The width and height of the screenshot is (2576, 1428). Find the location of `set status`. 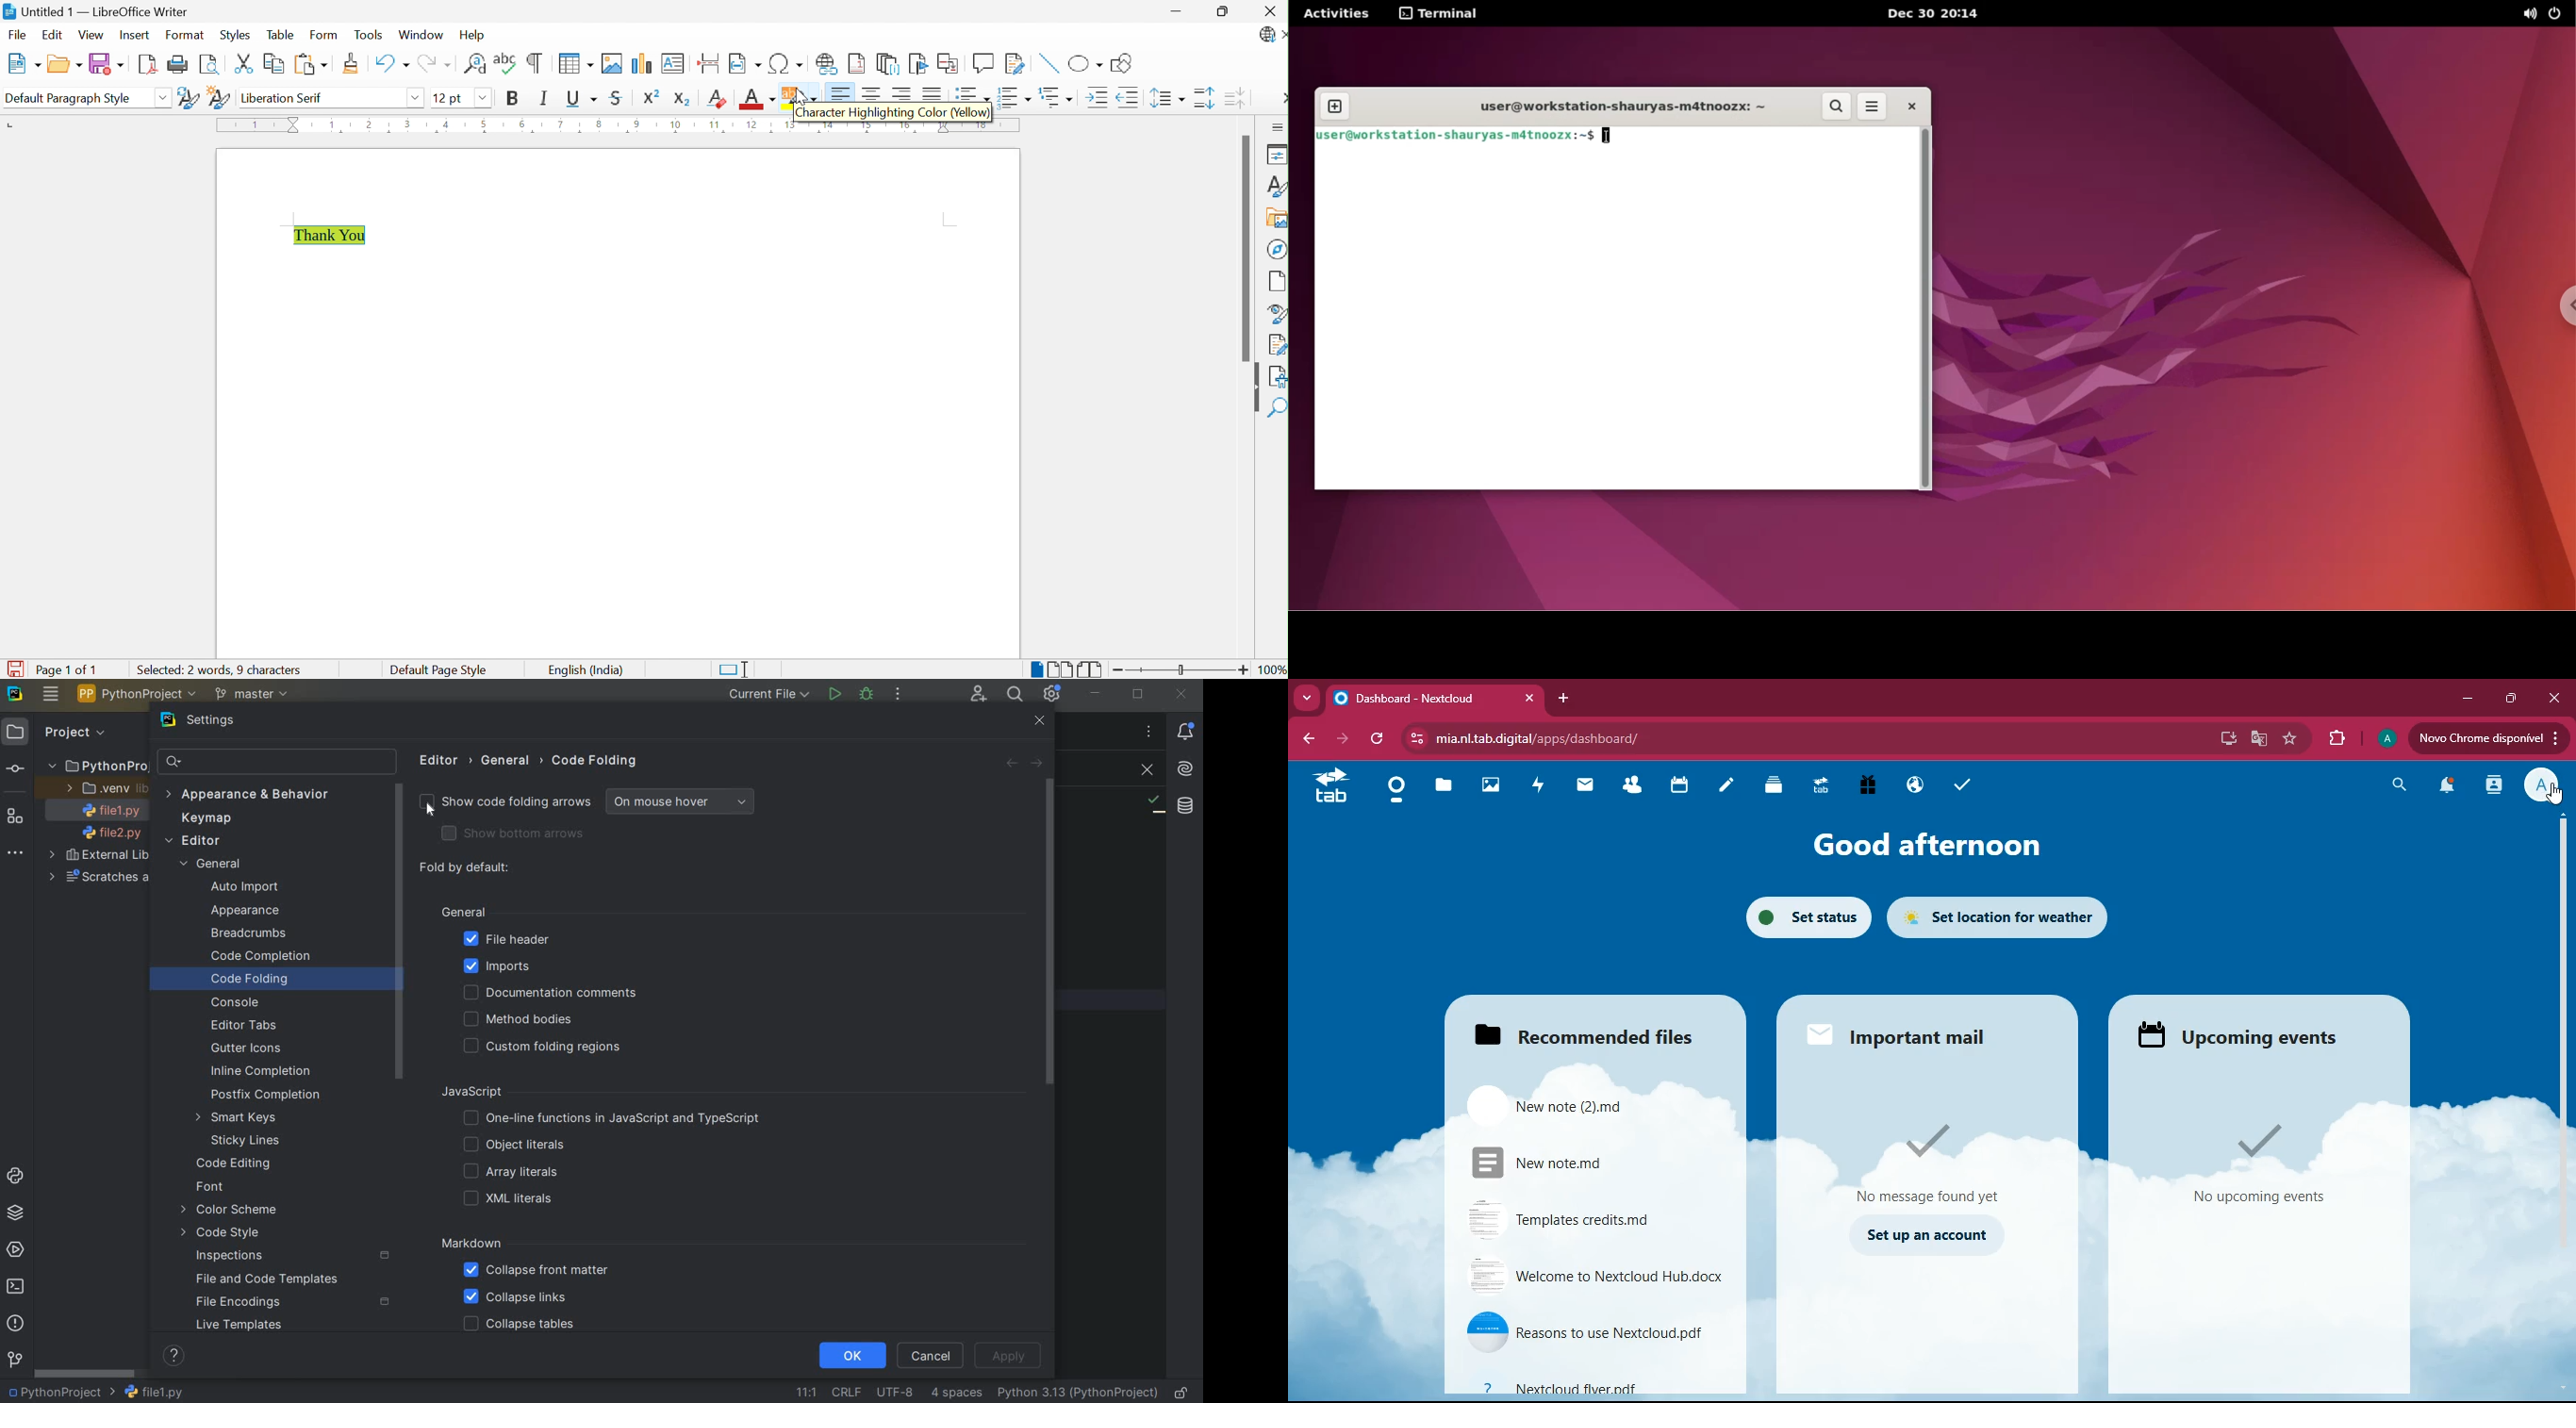

set status is located at coordinates (1801, 919).